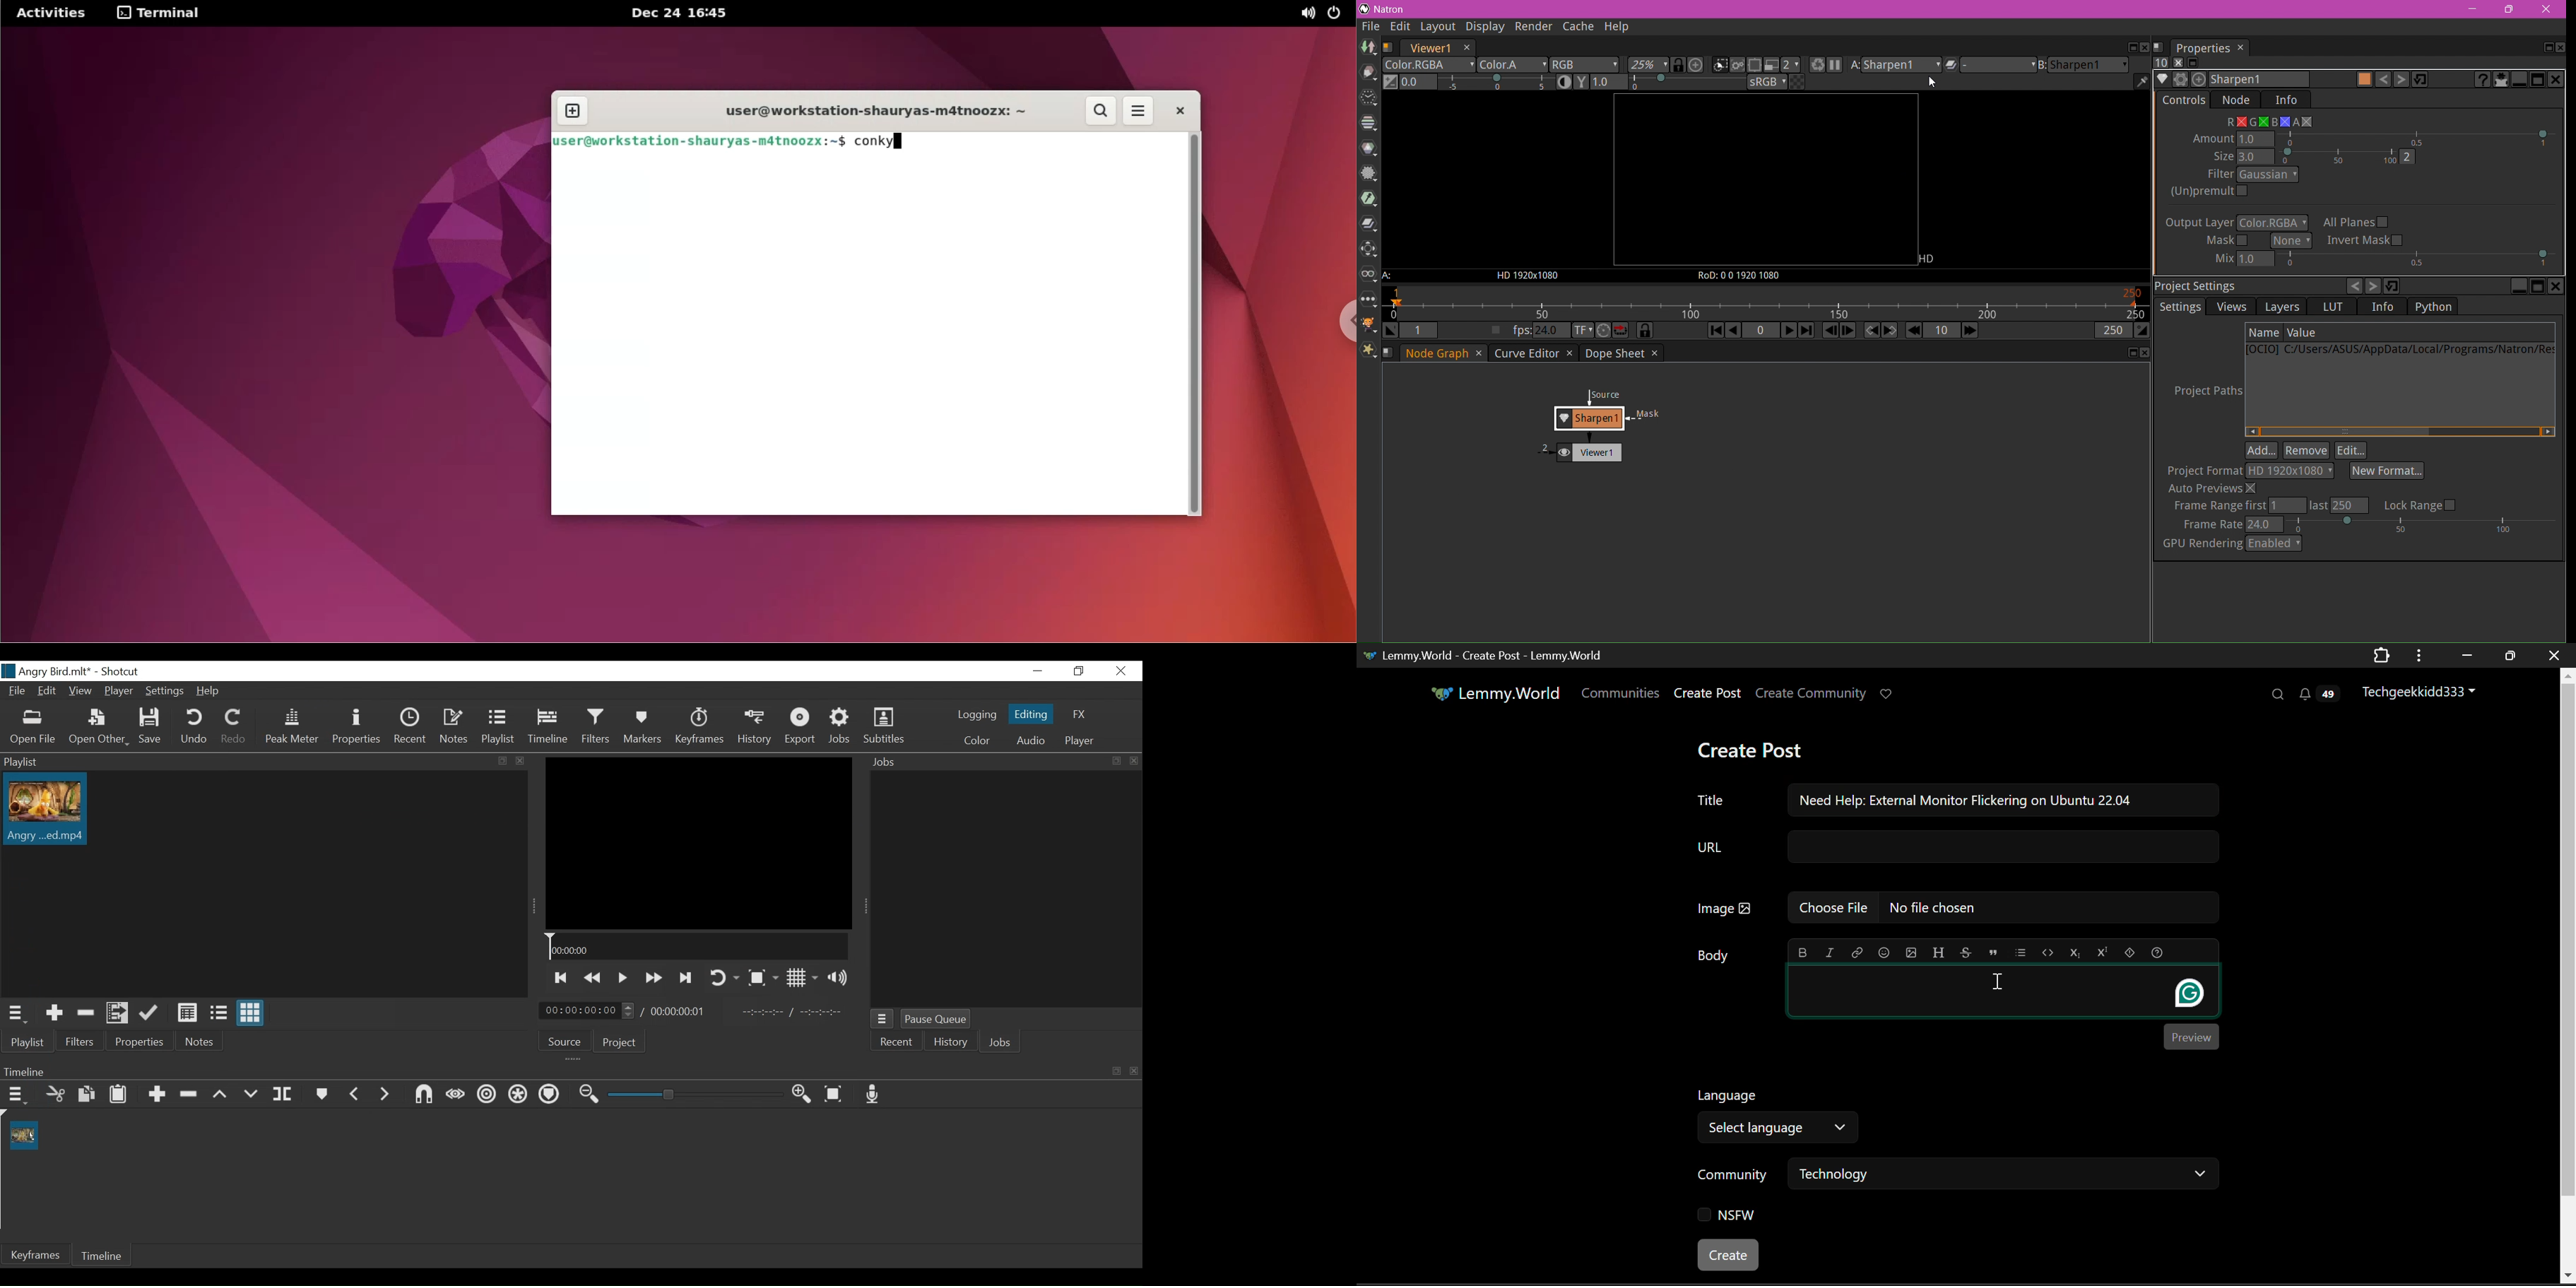 The image size is (2576, 1288). Describe the element at coordinates (2020, 952) in the screenshot. I see `List` at that location.